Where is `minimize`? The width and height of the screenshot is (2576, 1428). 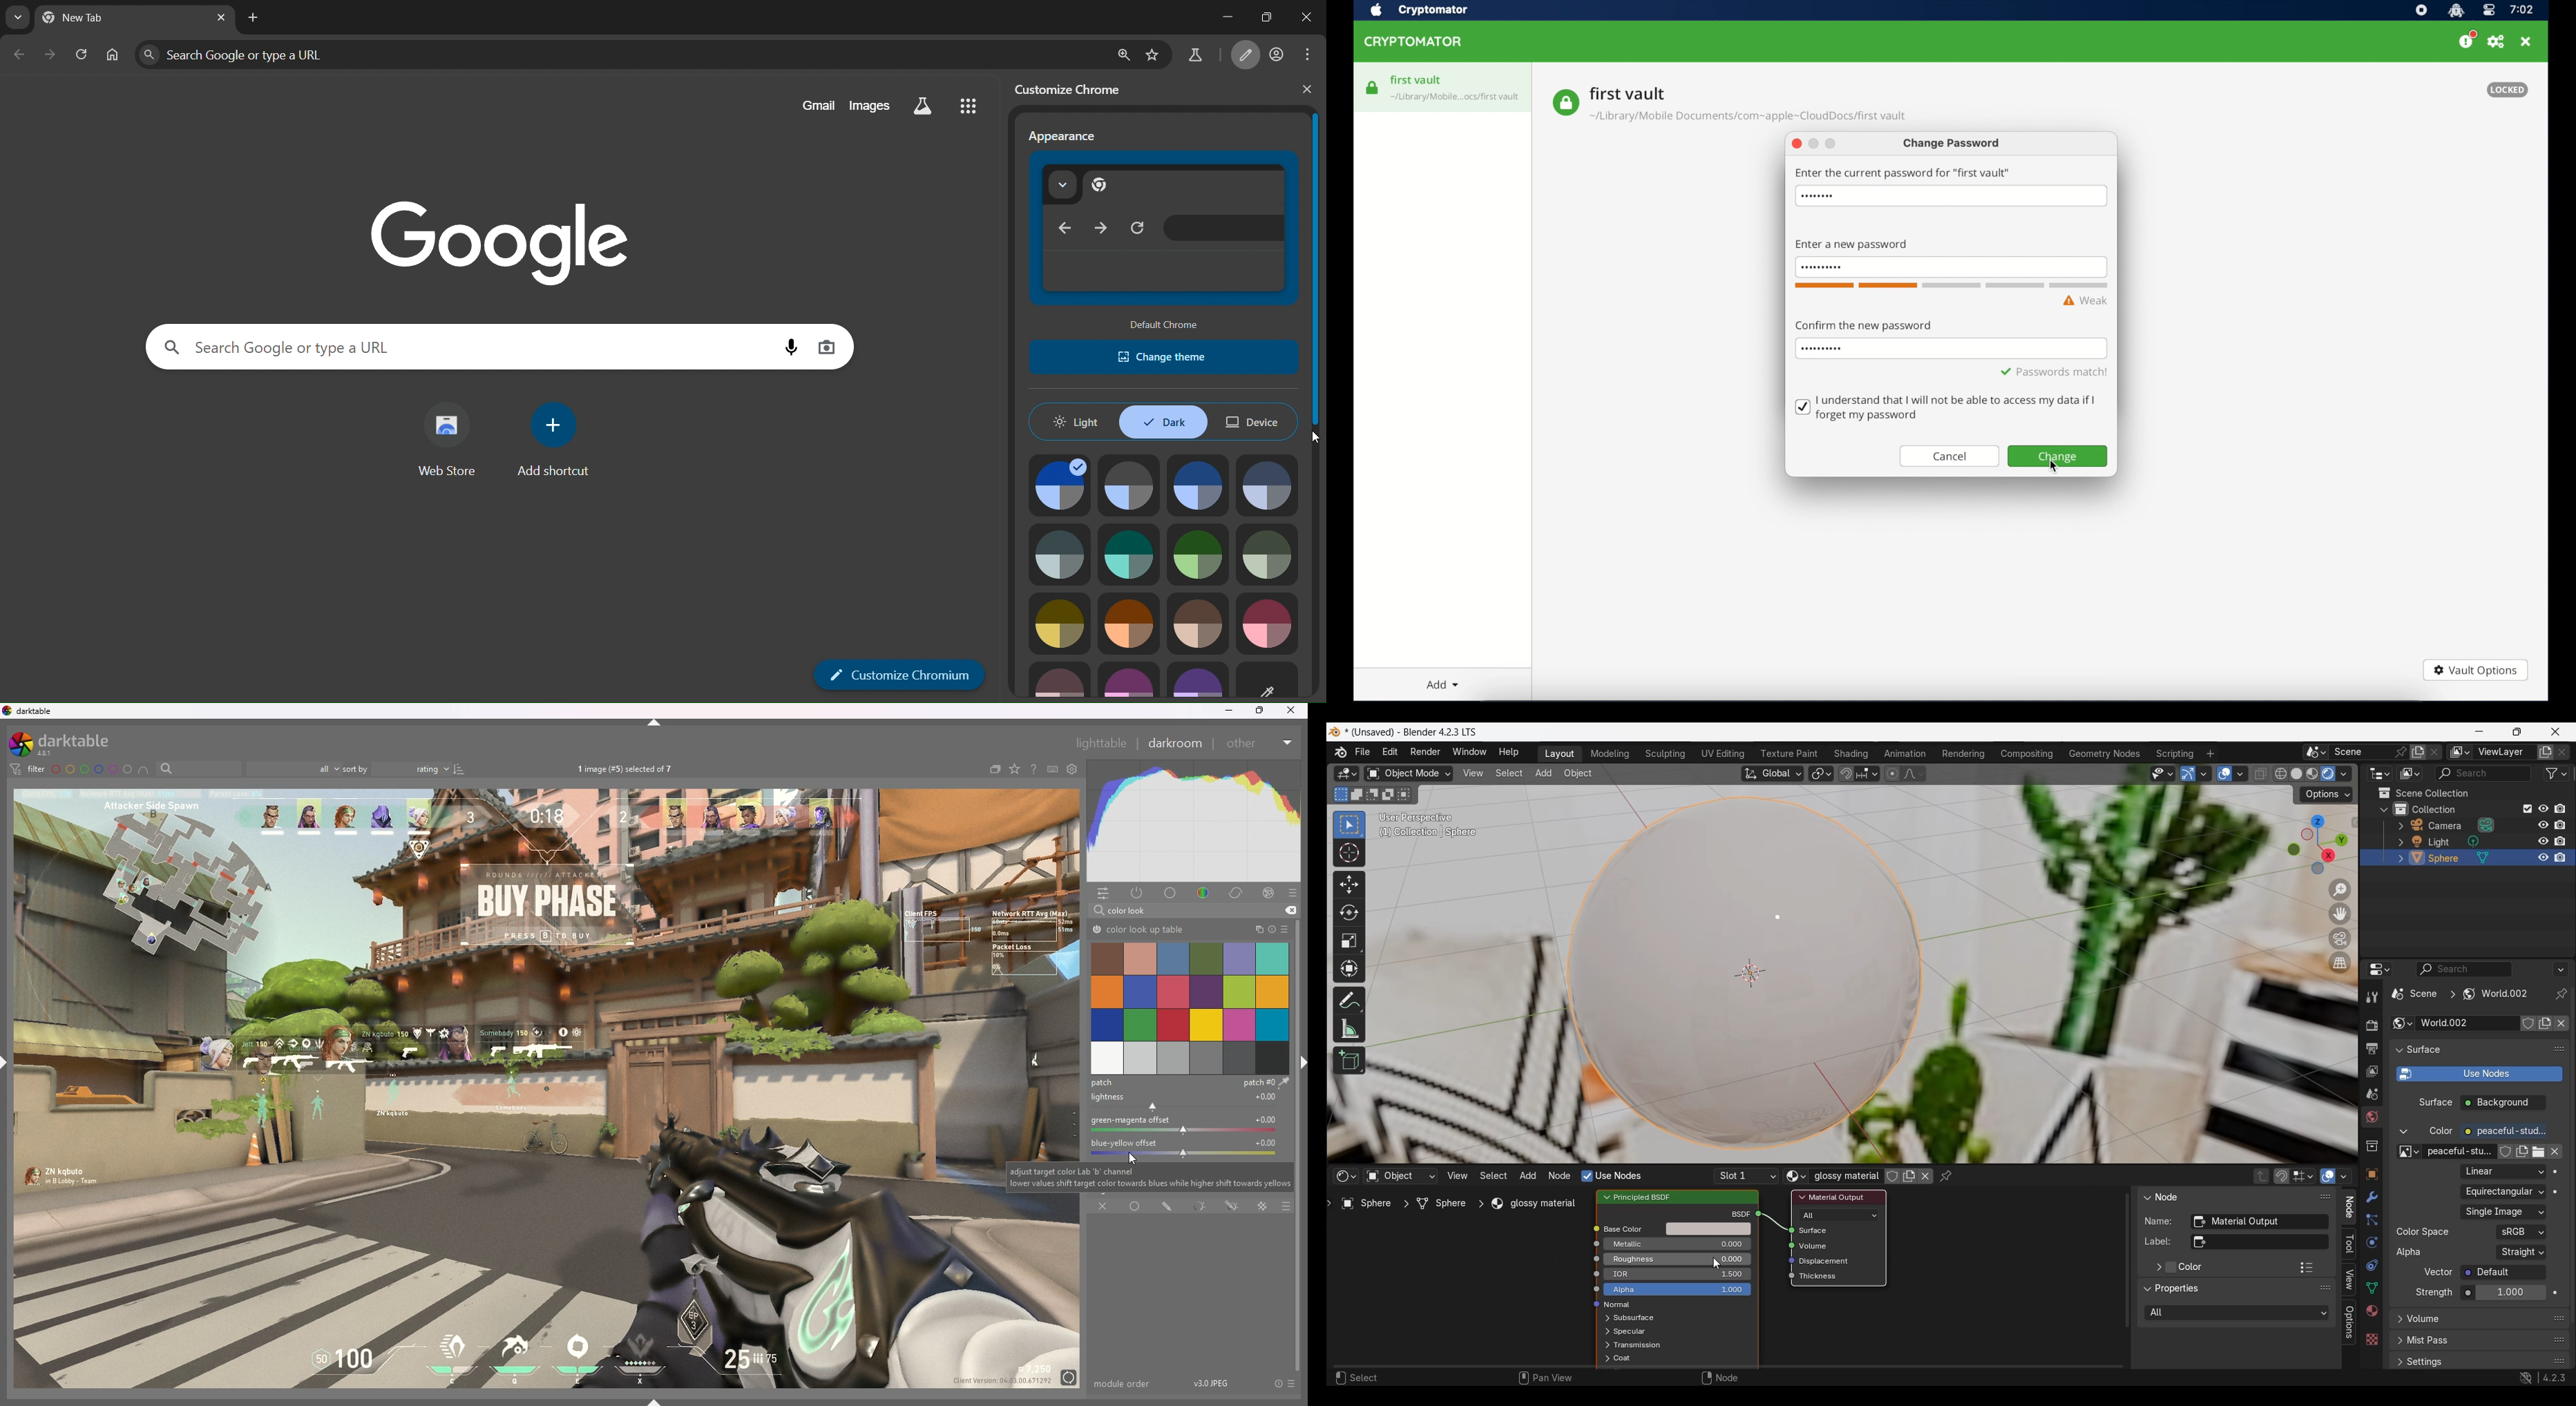
minimize is located at coordinates (1815, 145).